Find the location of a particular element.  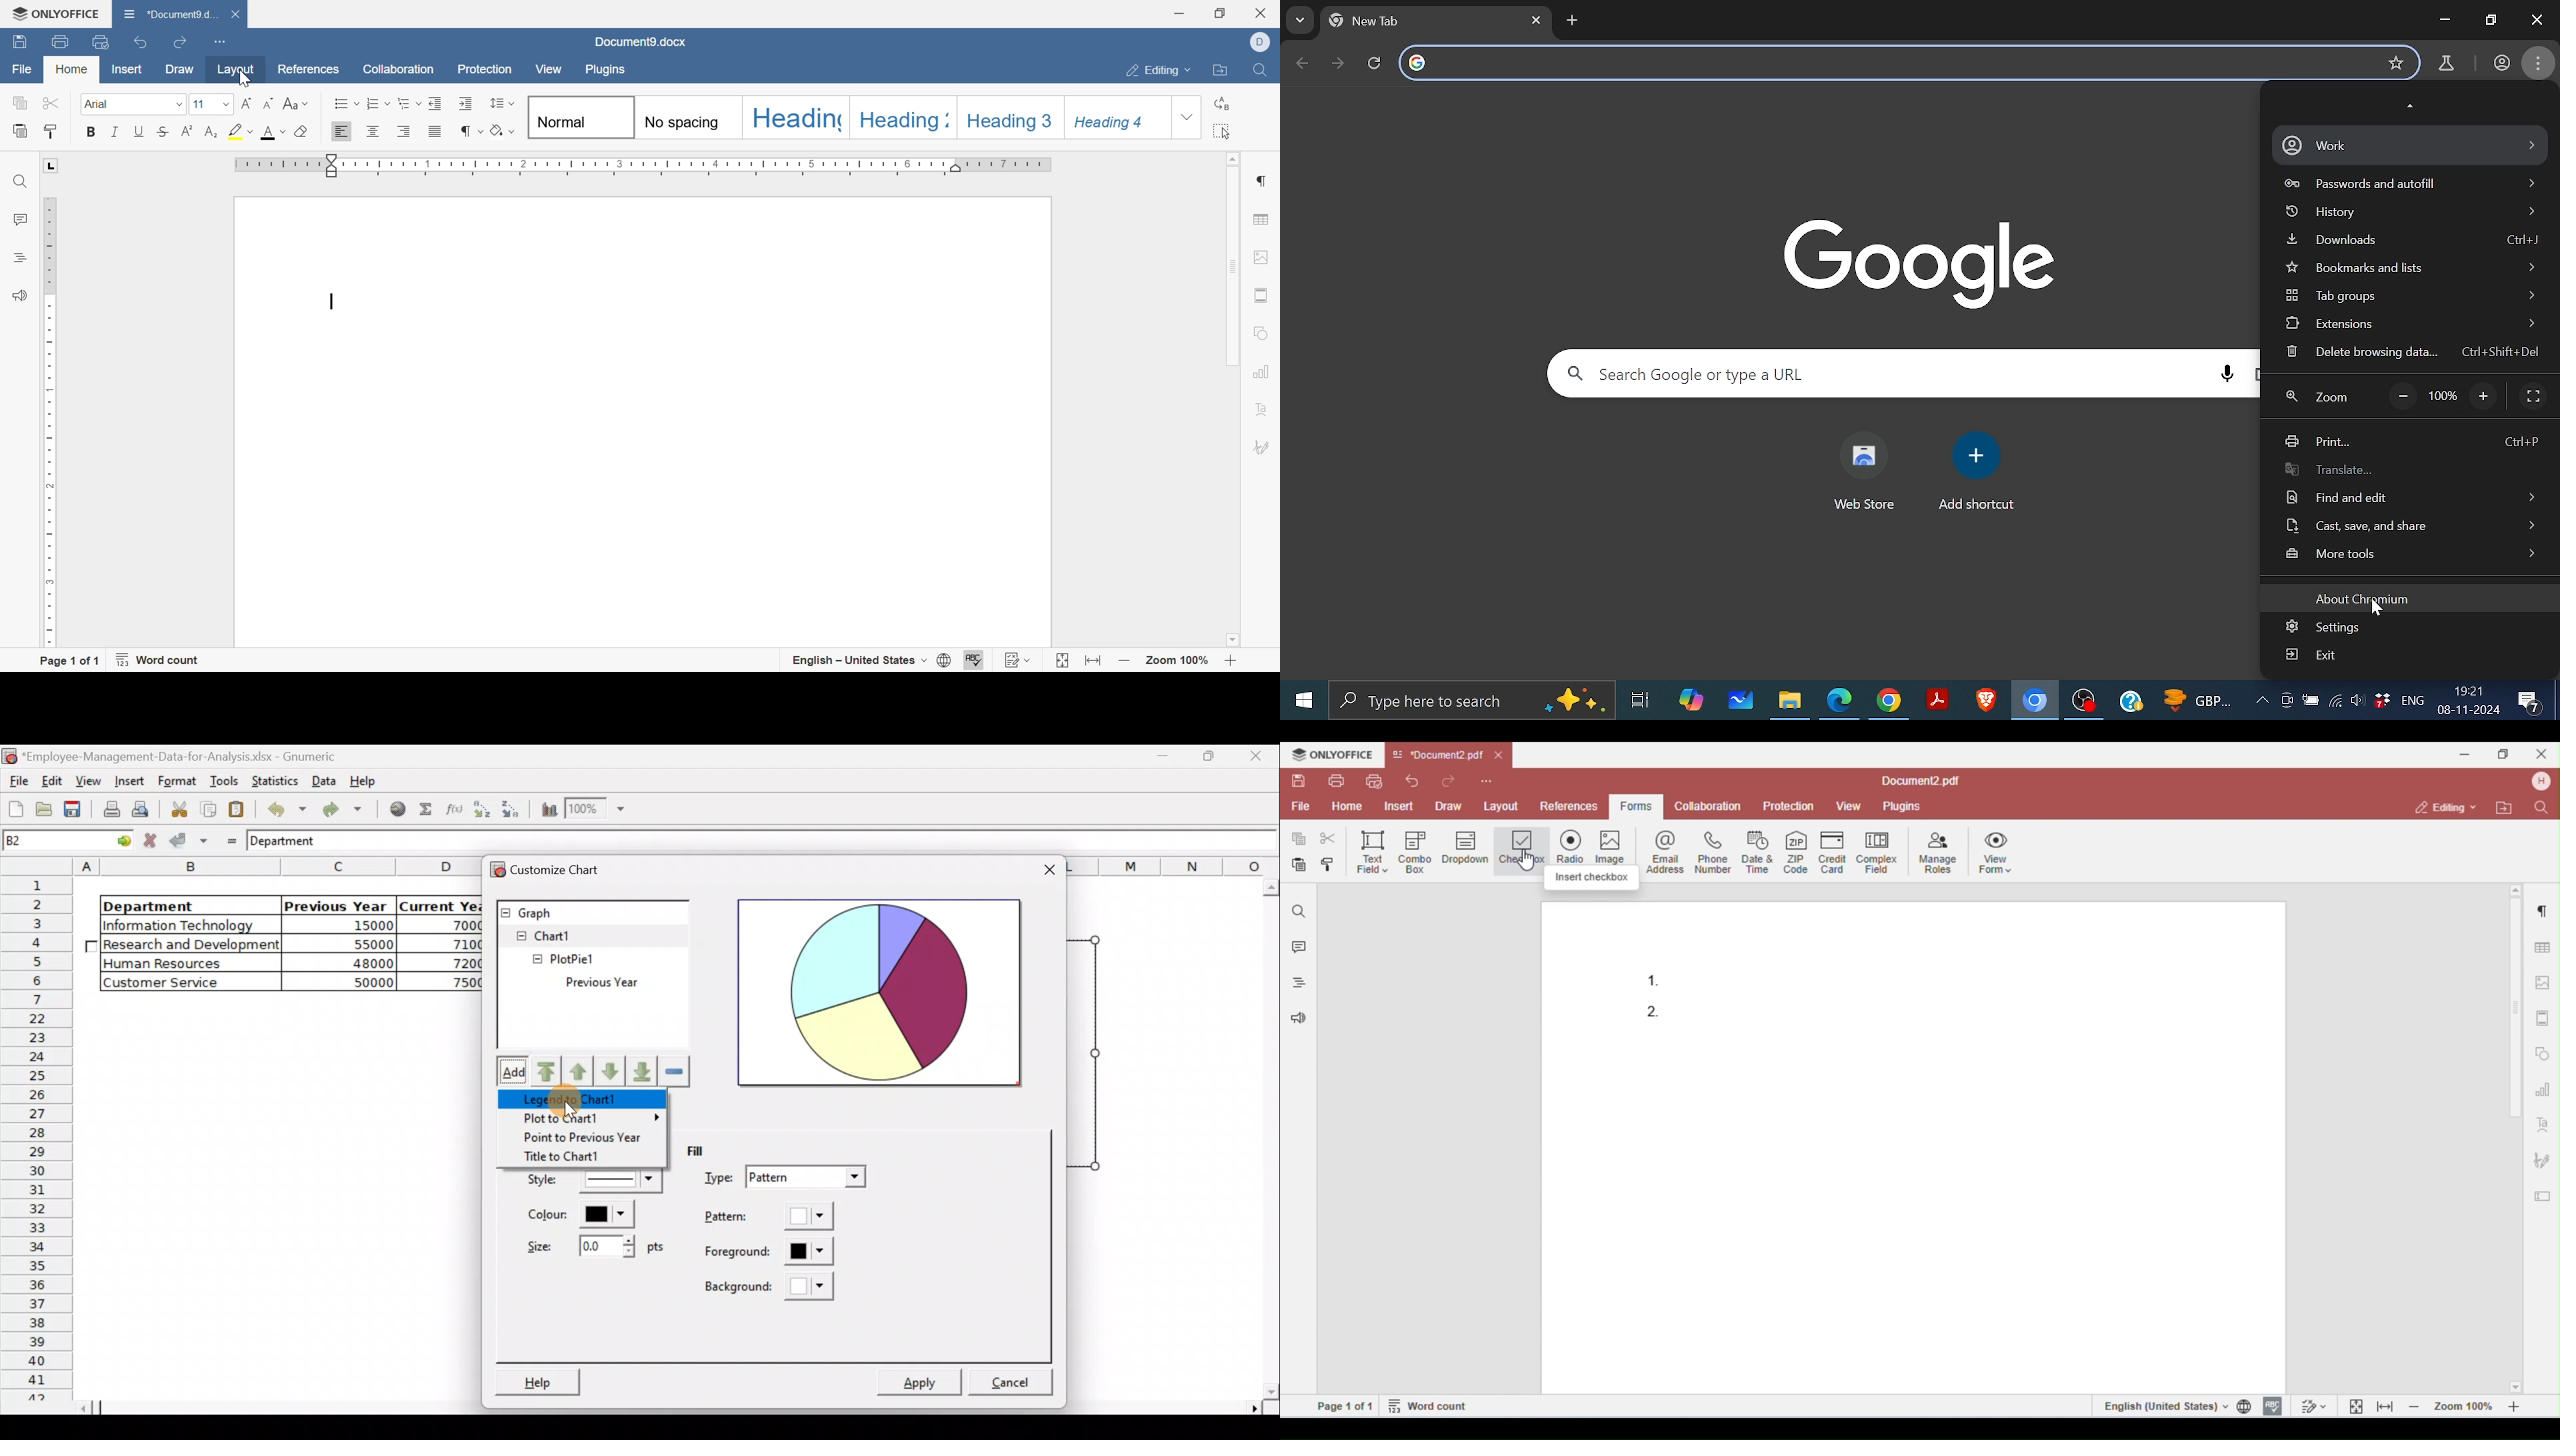

15000 is located at coordinates (349, 927).